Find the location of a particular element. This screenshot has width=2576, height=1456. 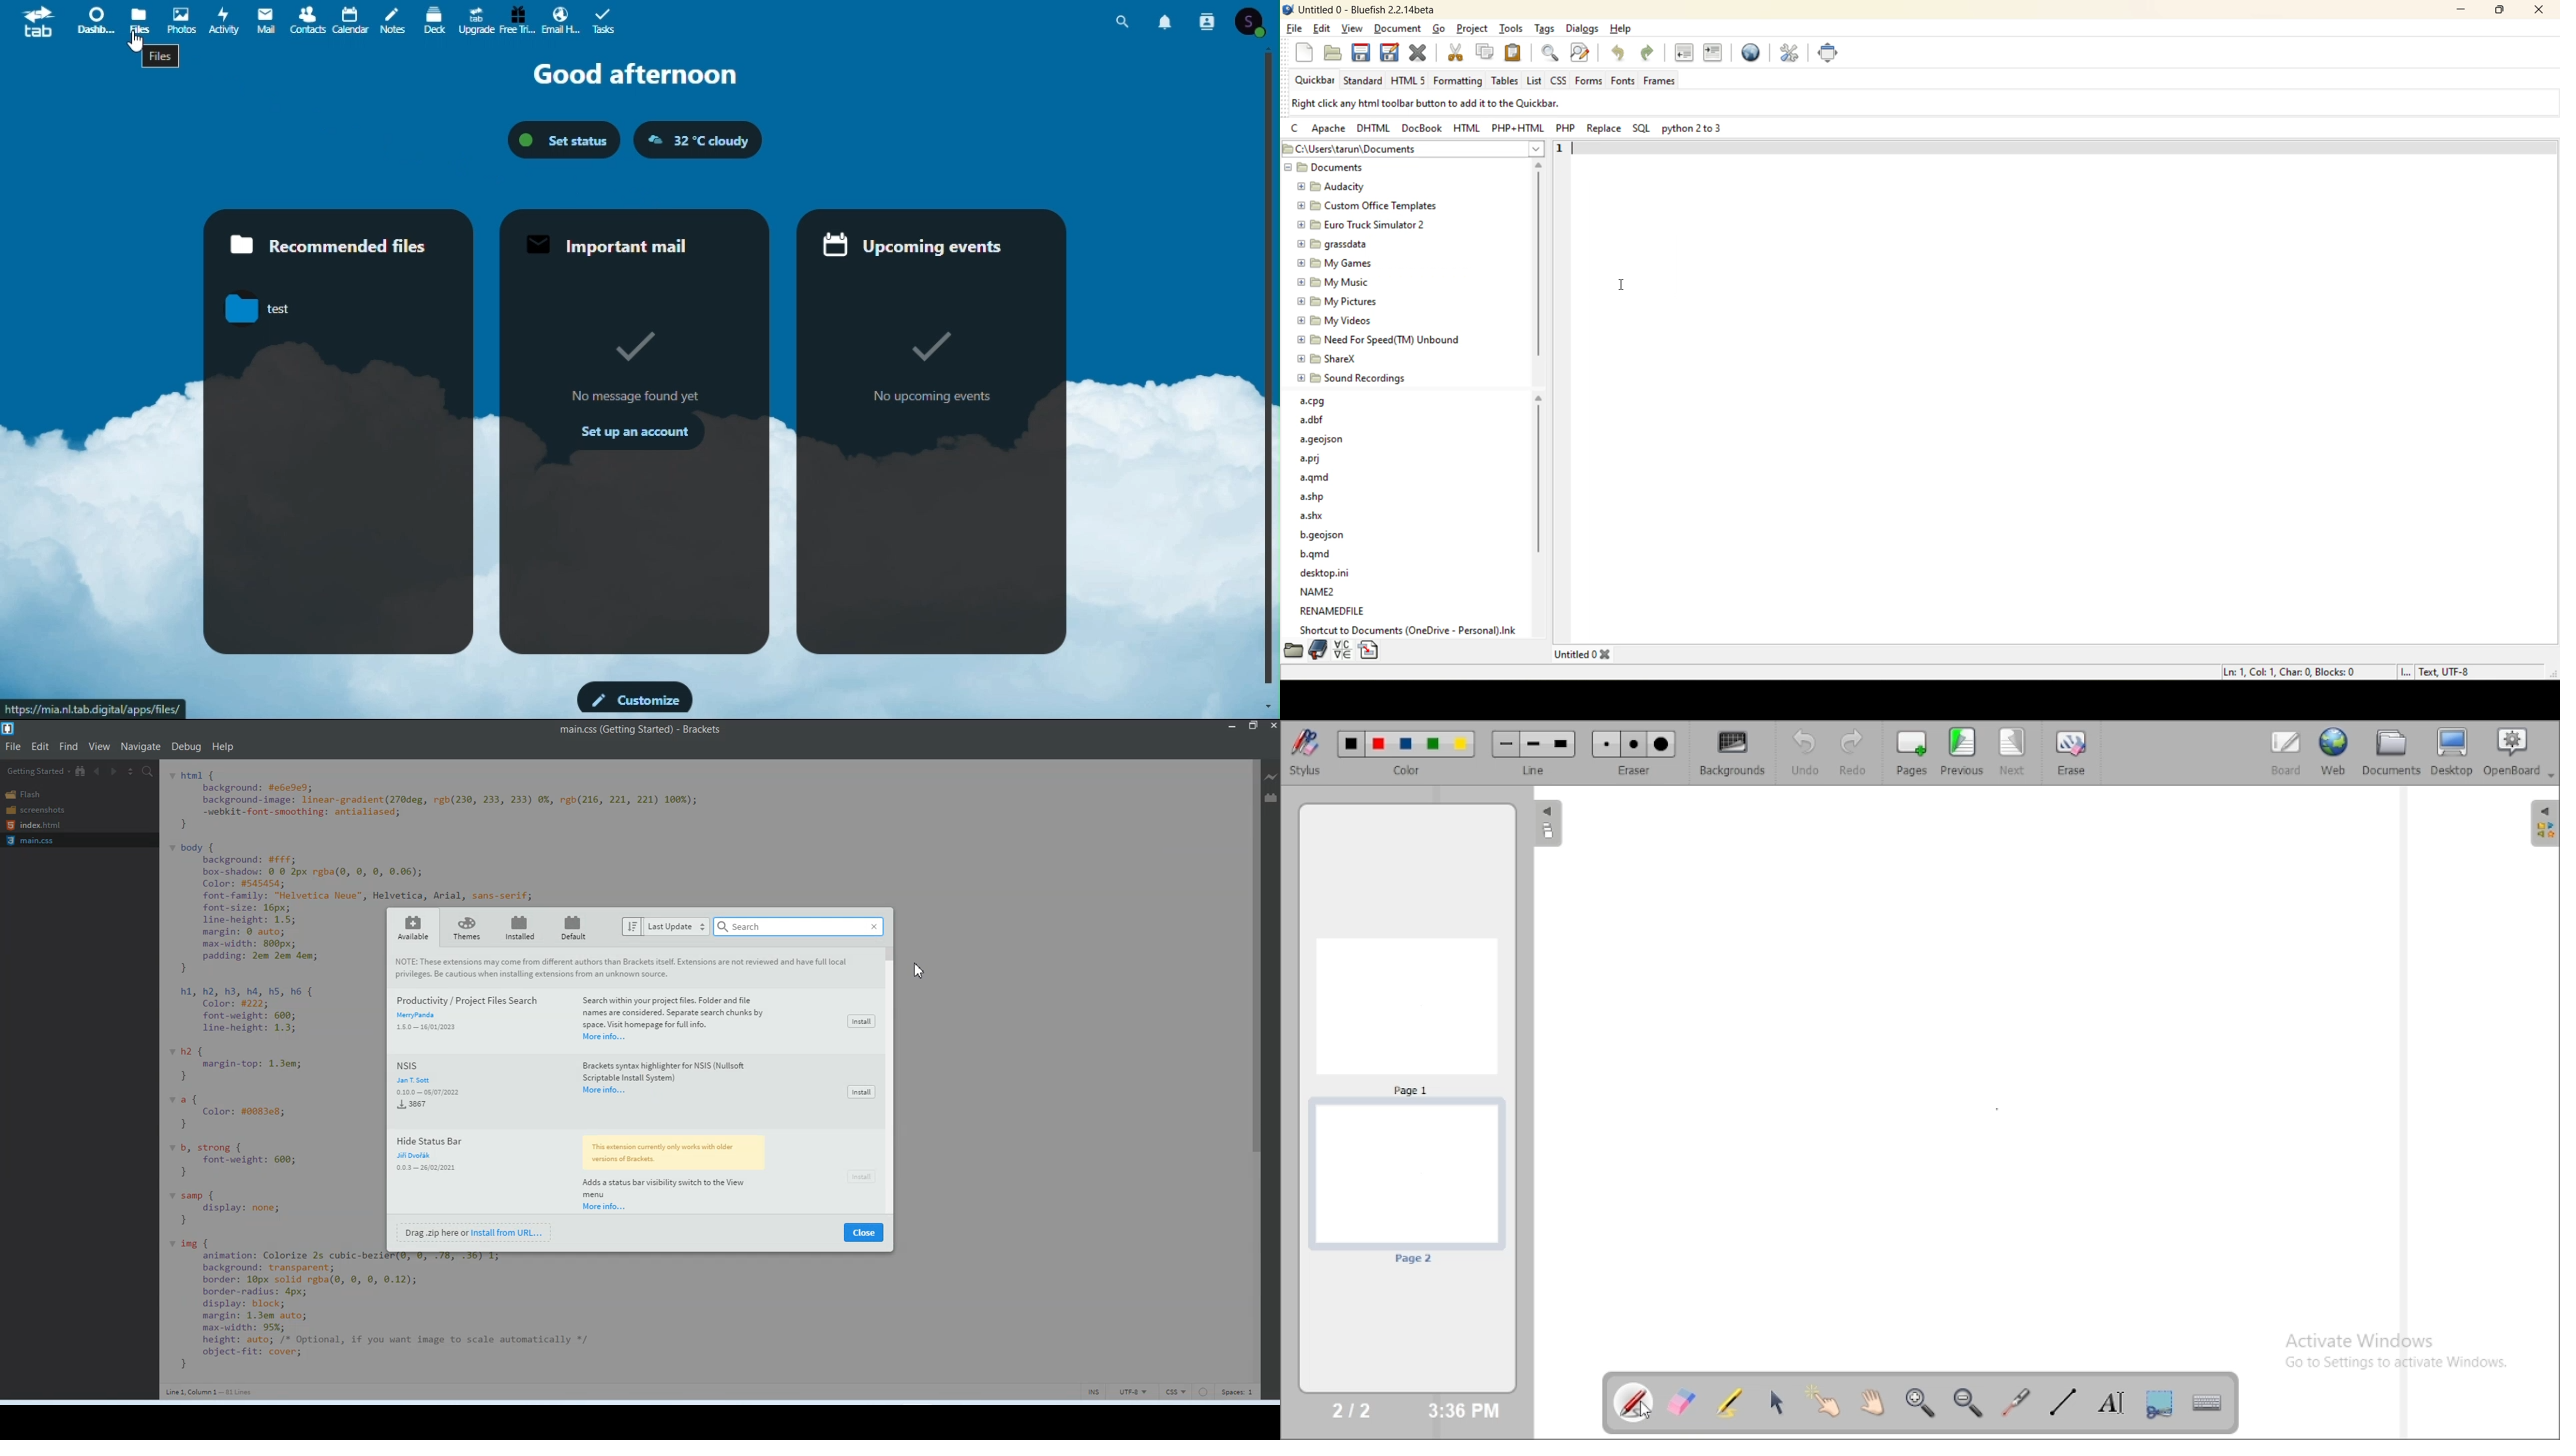

No upcoming events is located at coordinates (925, 402).